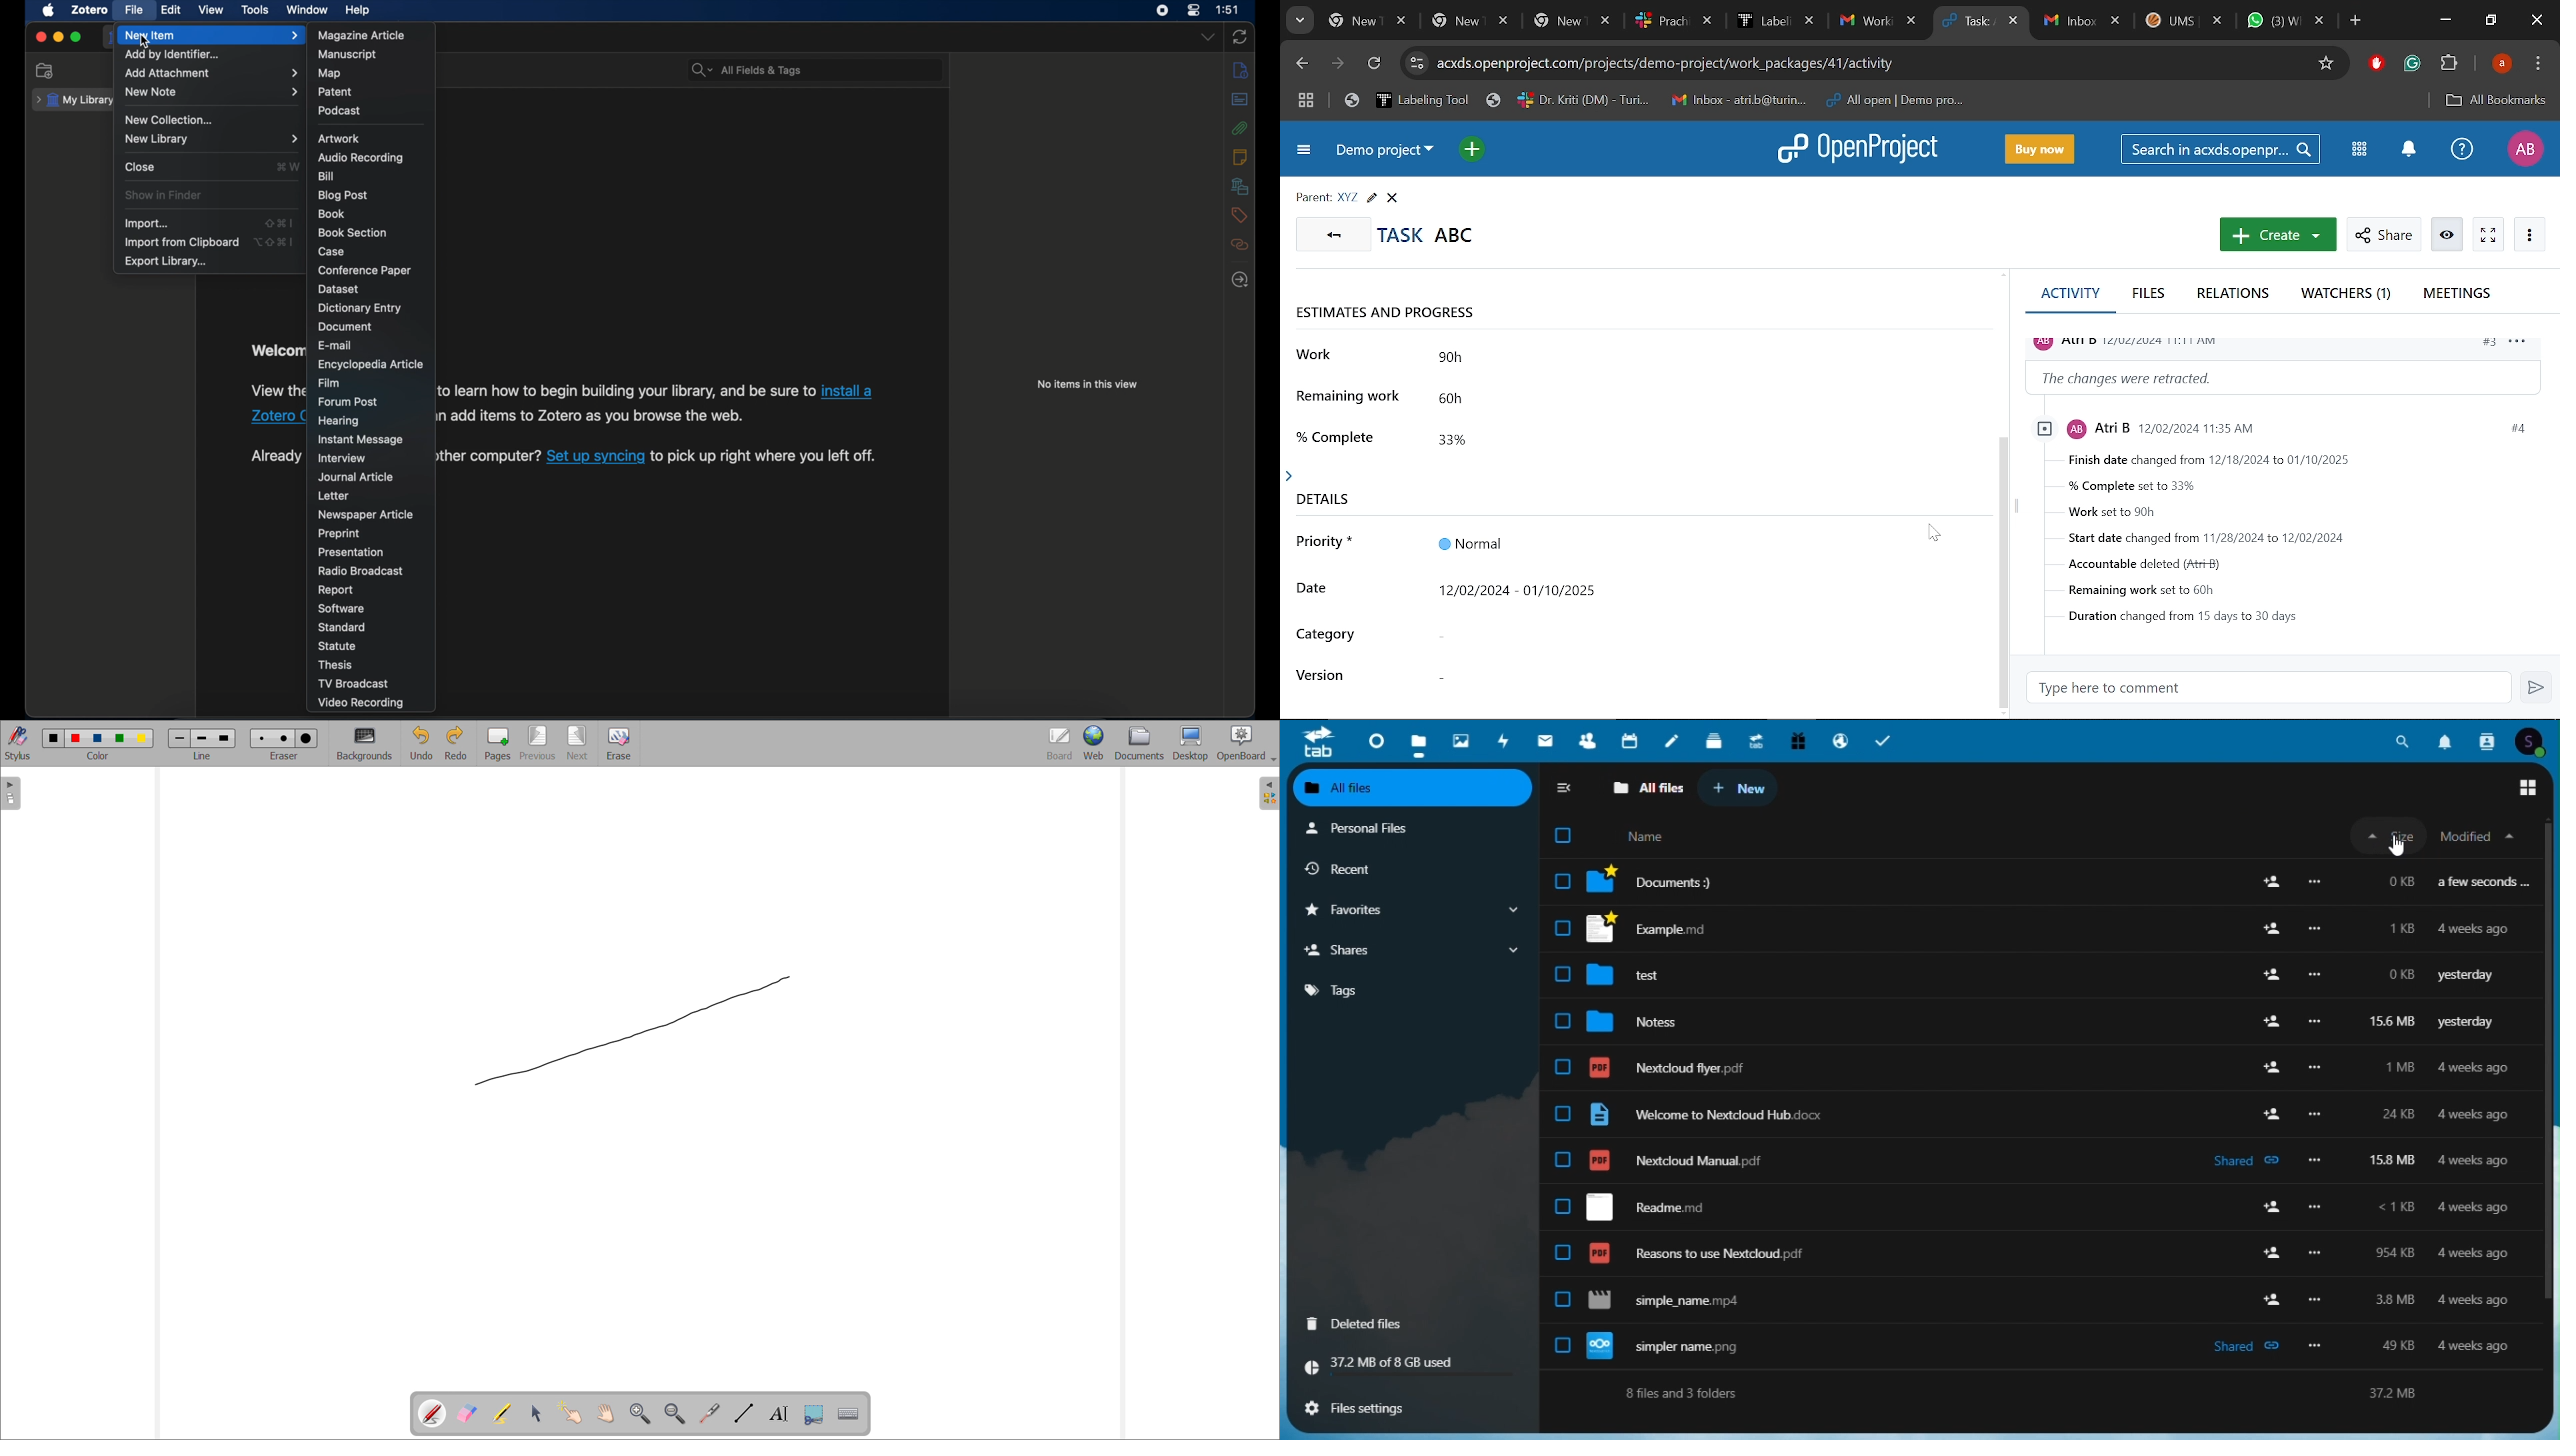 The image size is (2576, 1456). Describe the element at coordinates (1715, 738) in the screenshot. I see `deck` at that location.